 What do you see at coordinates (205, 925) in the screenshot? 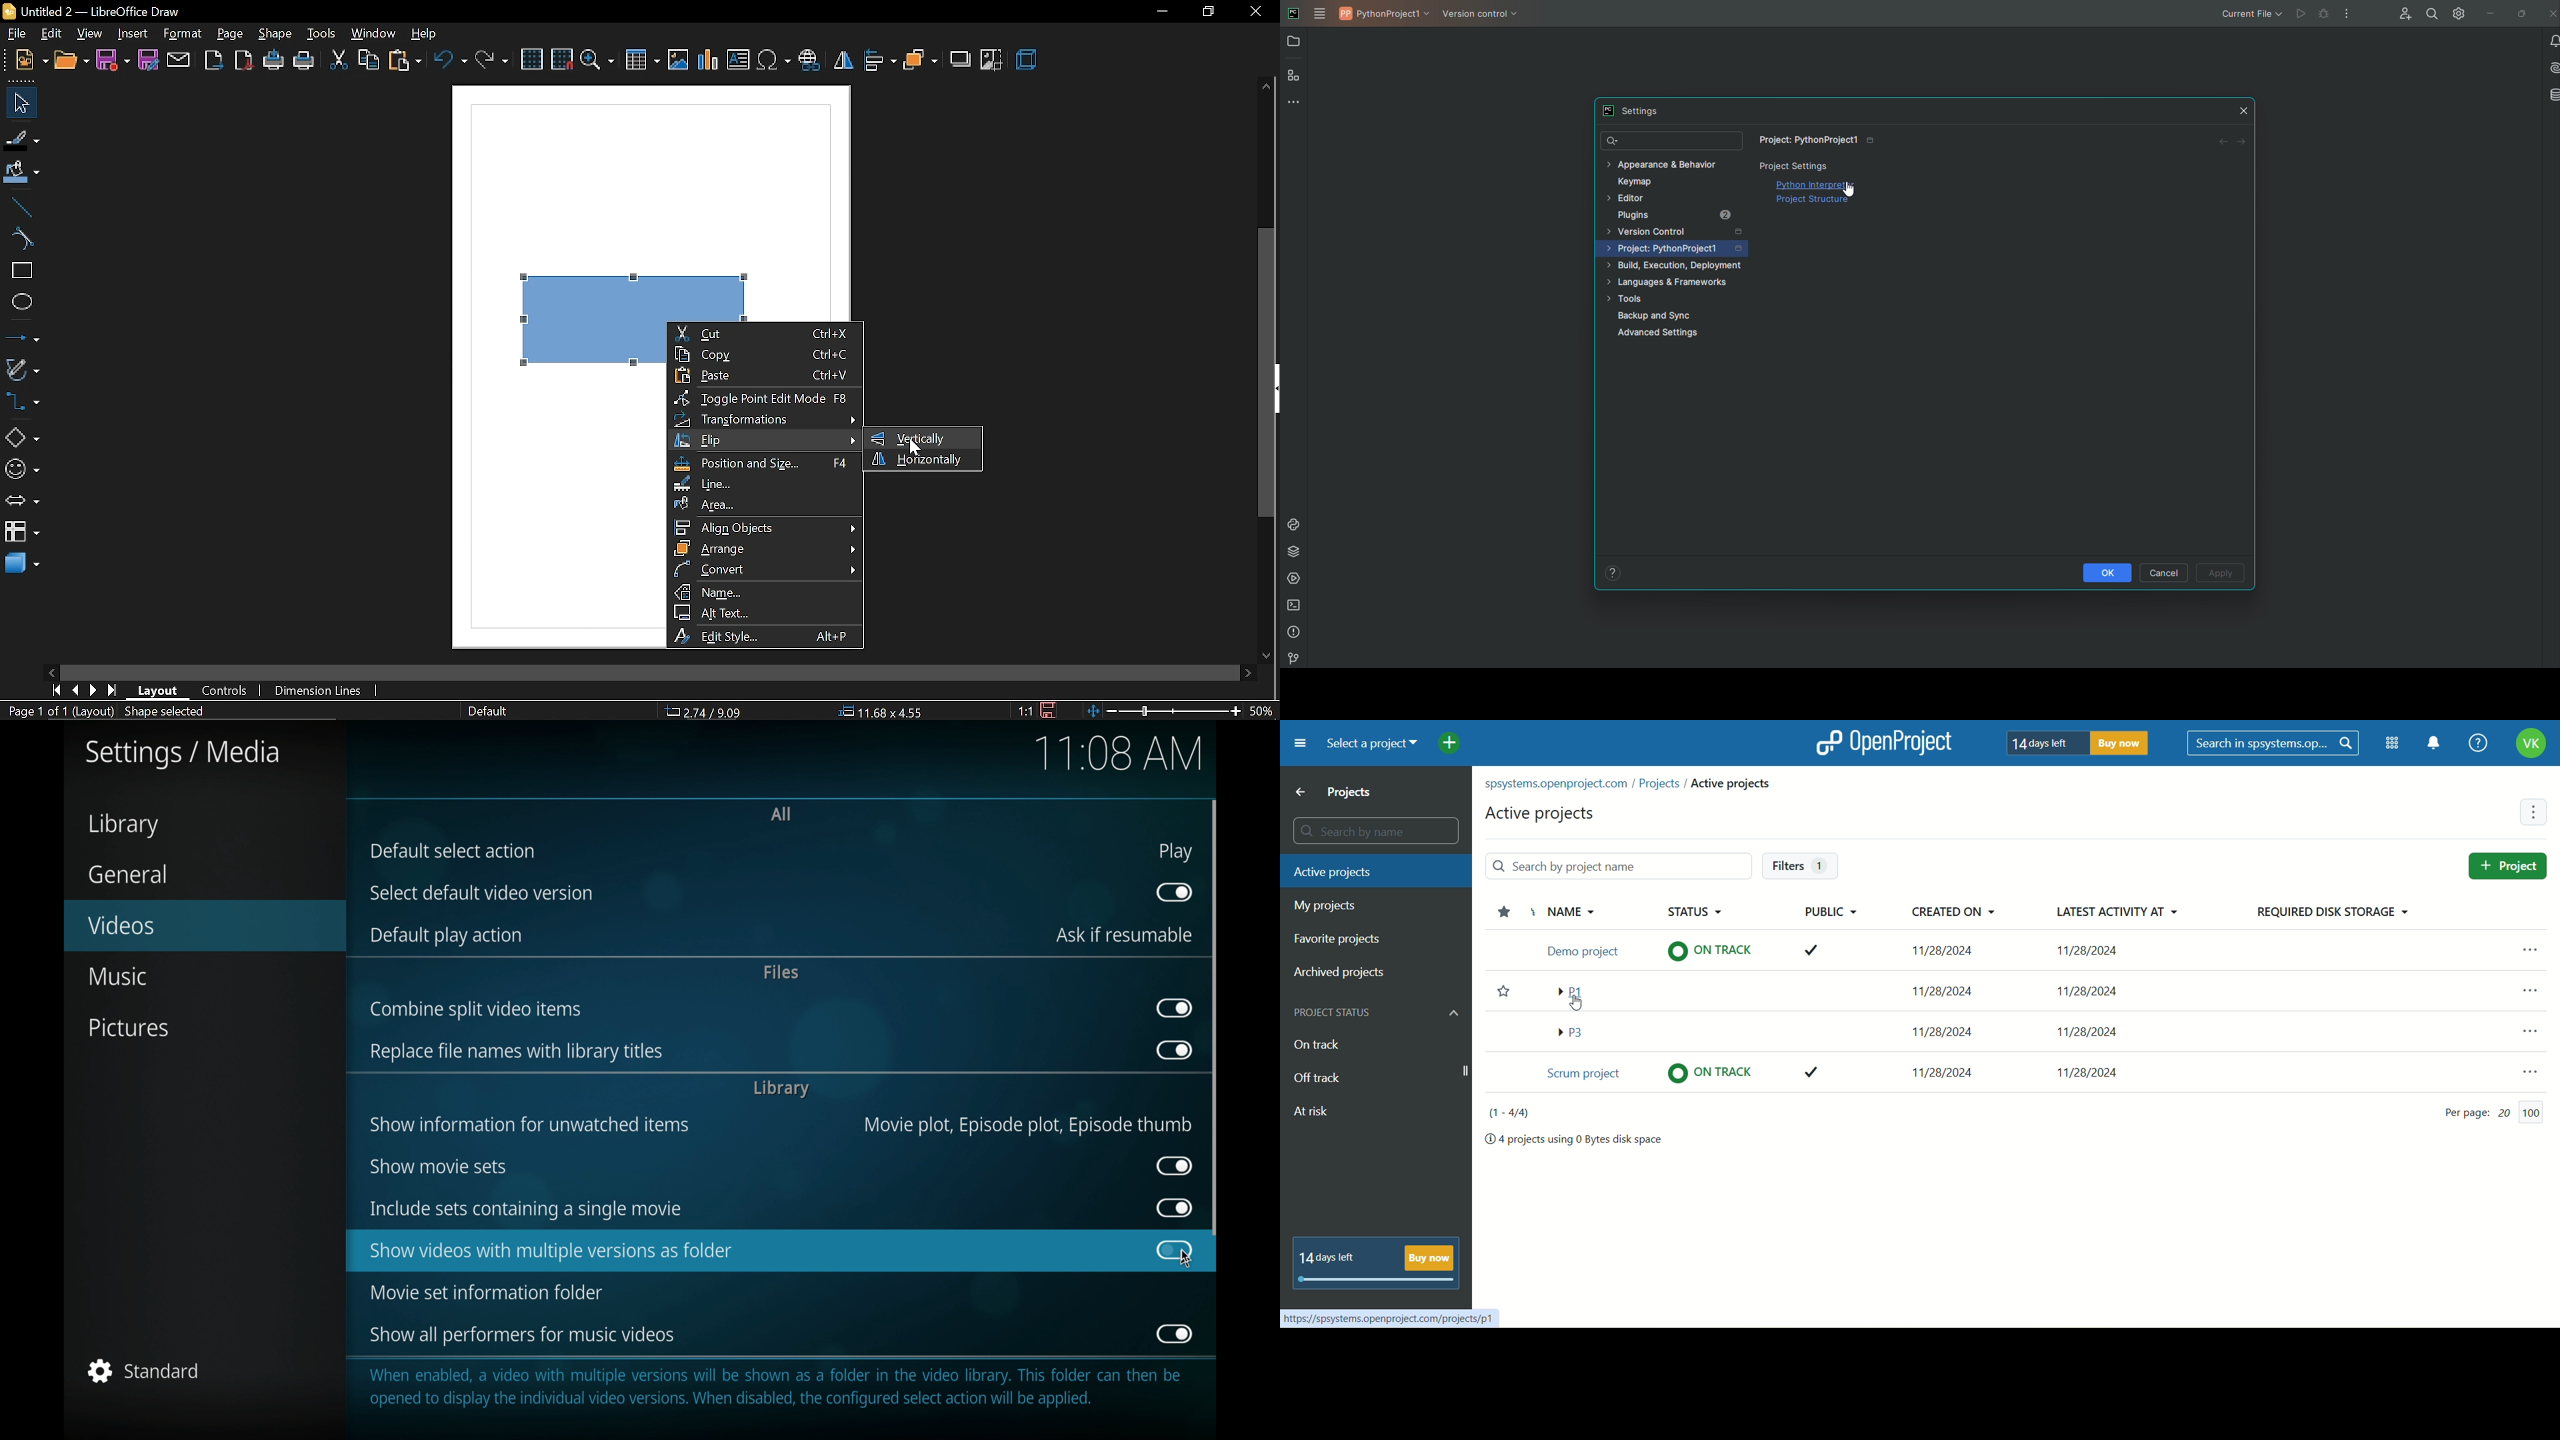
I see `videos` at bounding box center [205, 925].